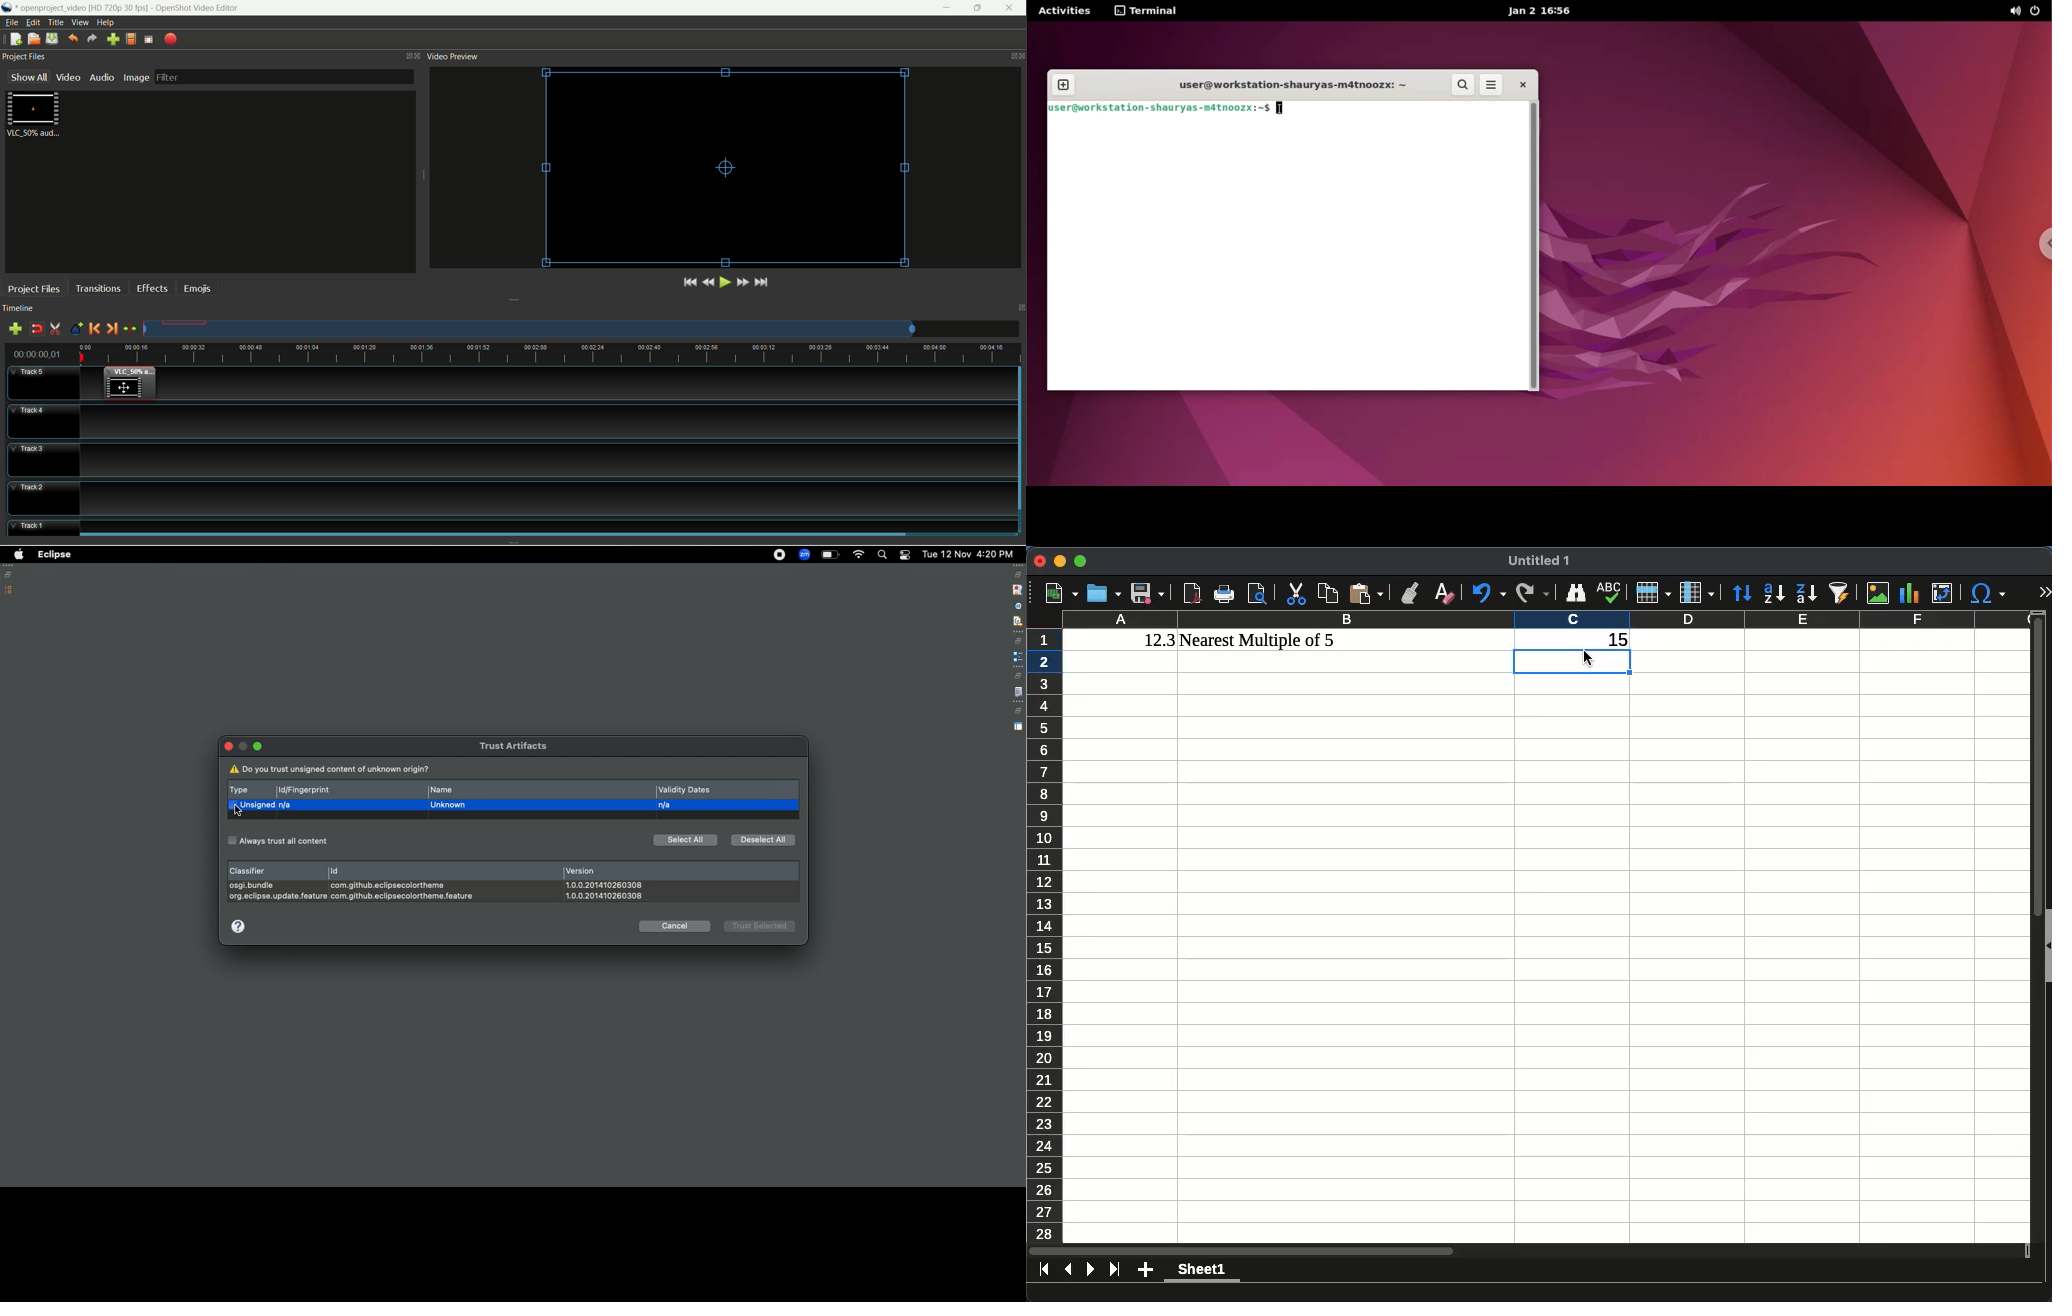  I want to click on special character, so click(1987, 593).